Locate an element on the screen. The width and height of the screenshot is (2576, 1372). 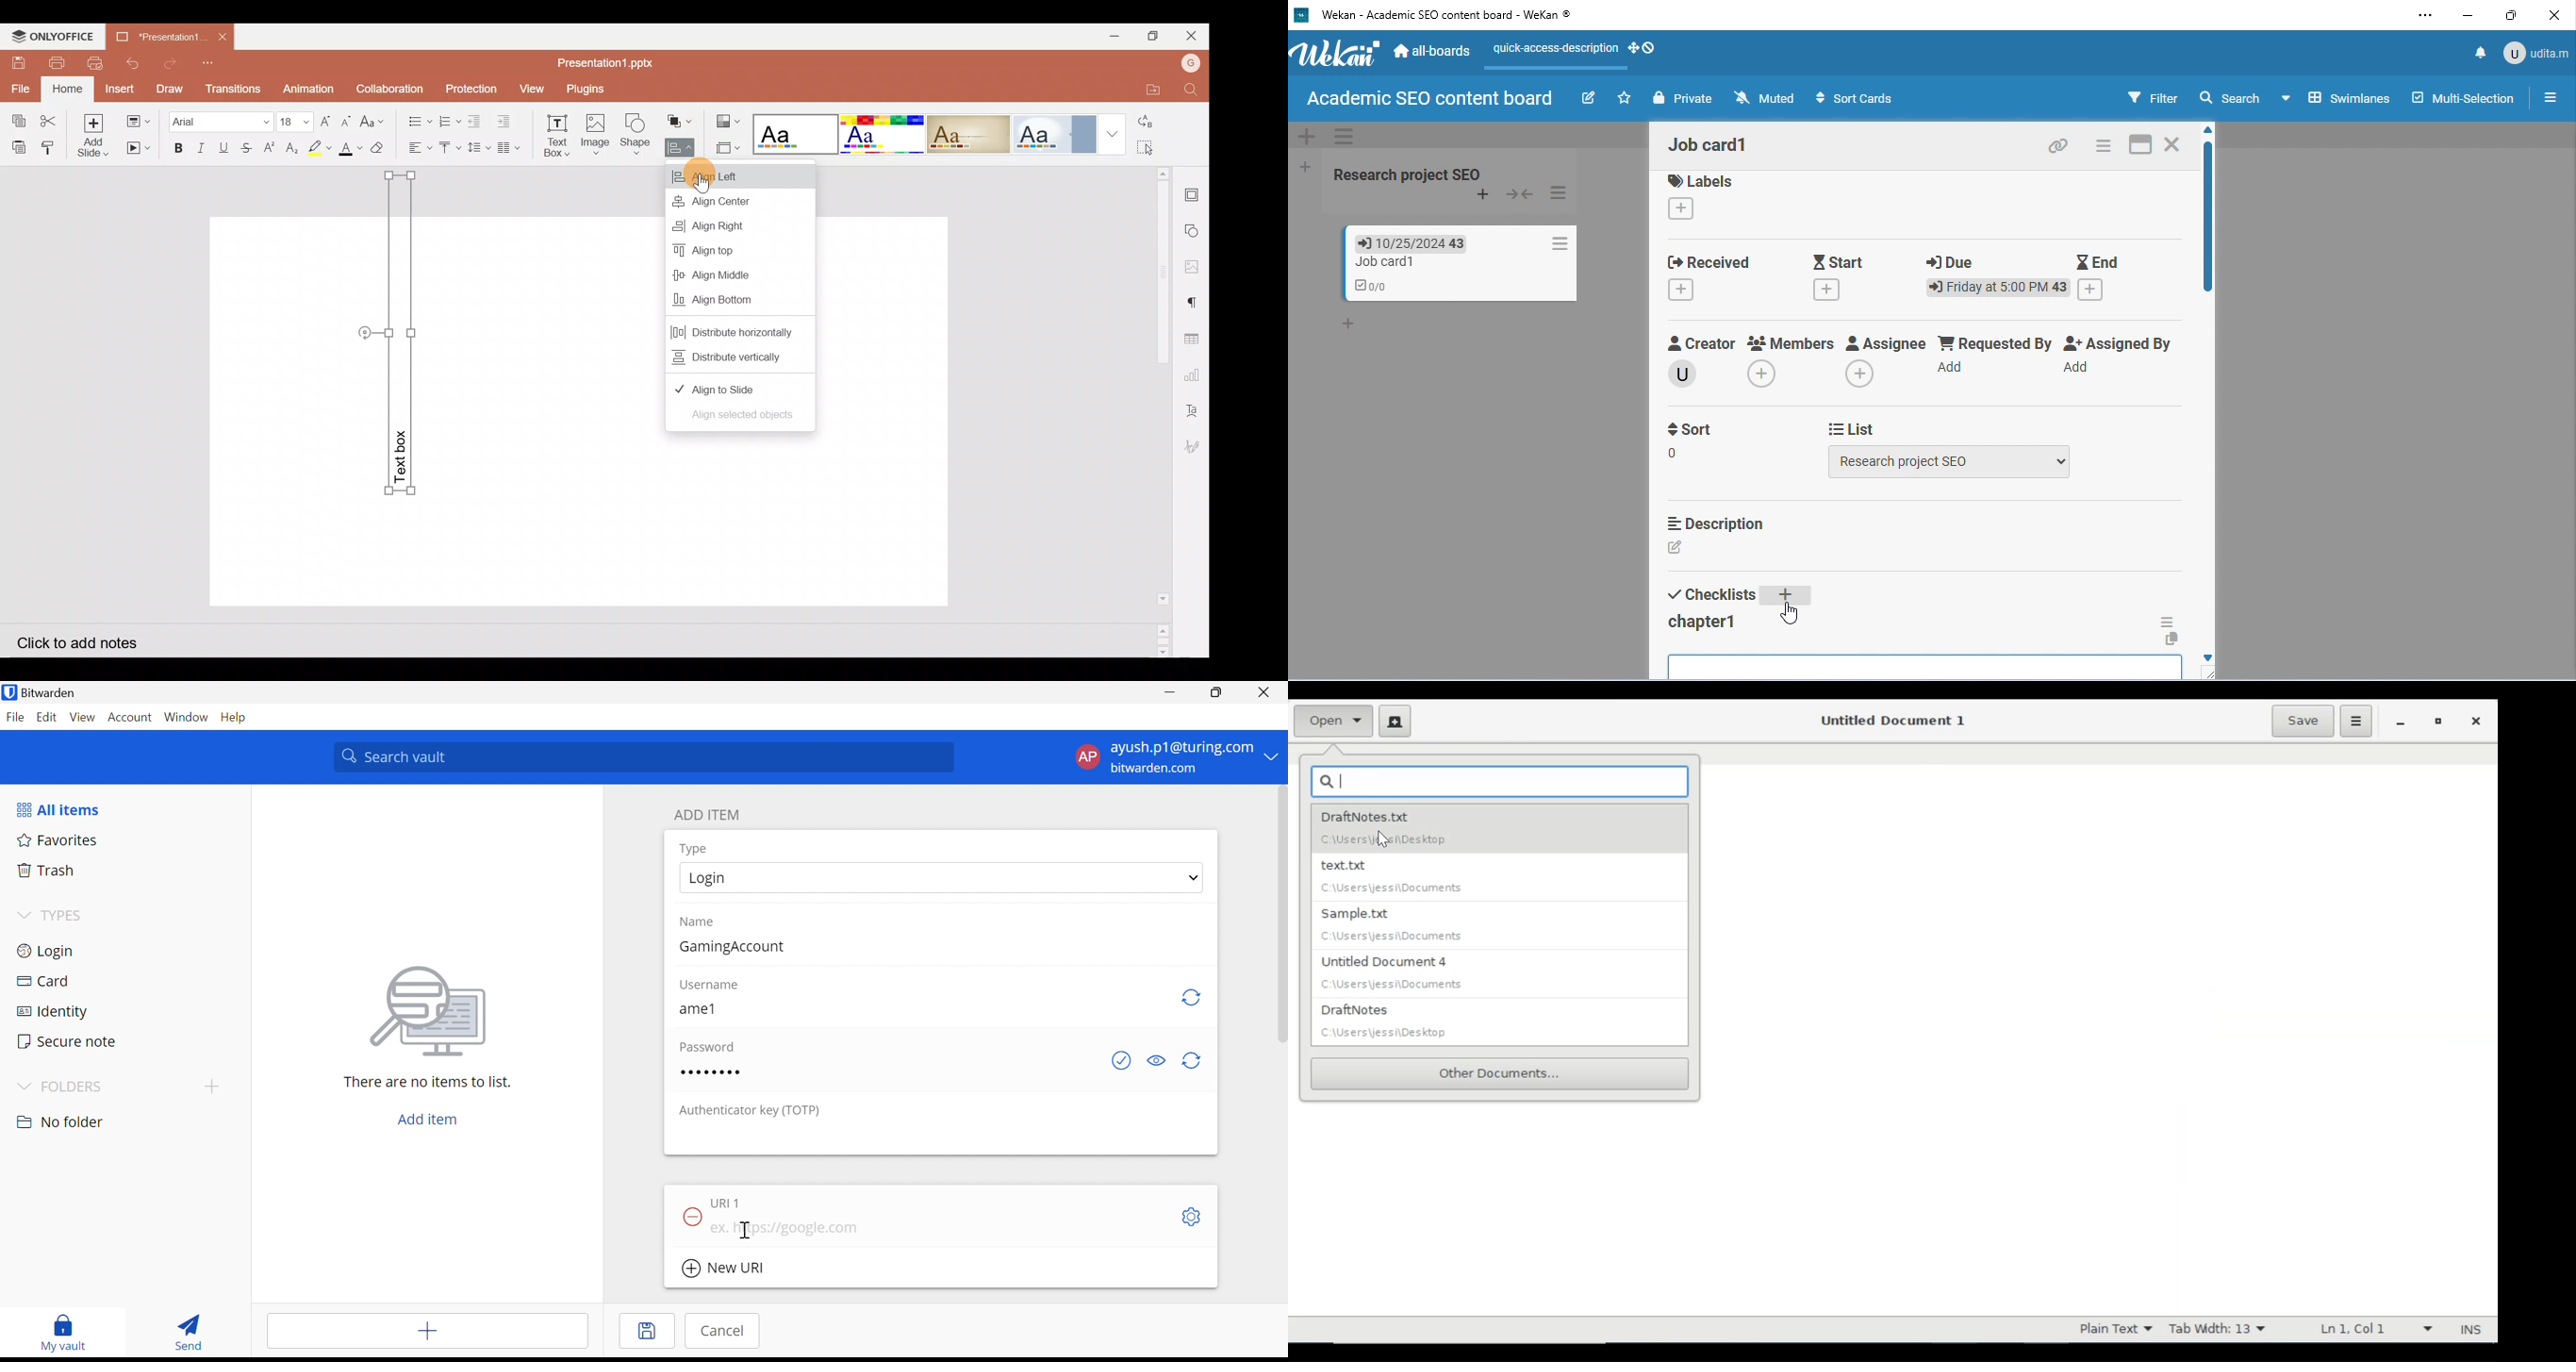
File is located at coordinates (21, 88).